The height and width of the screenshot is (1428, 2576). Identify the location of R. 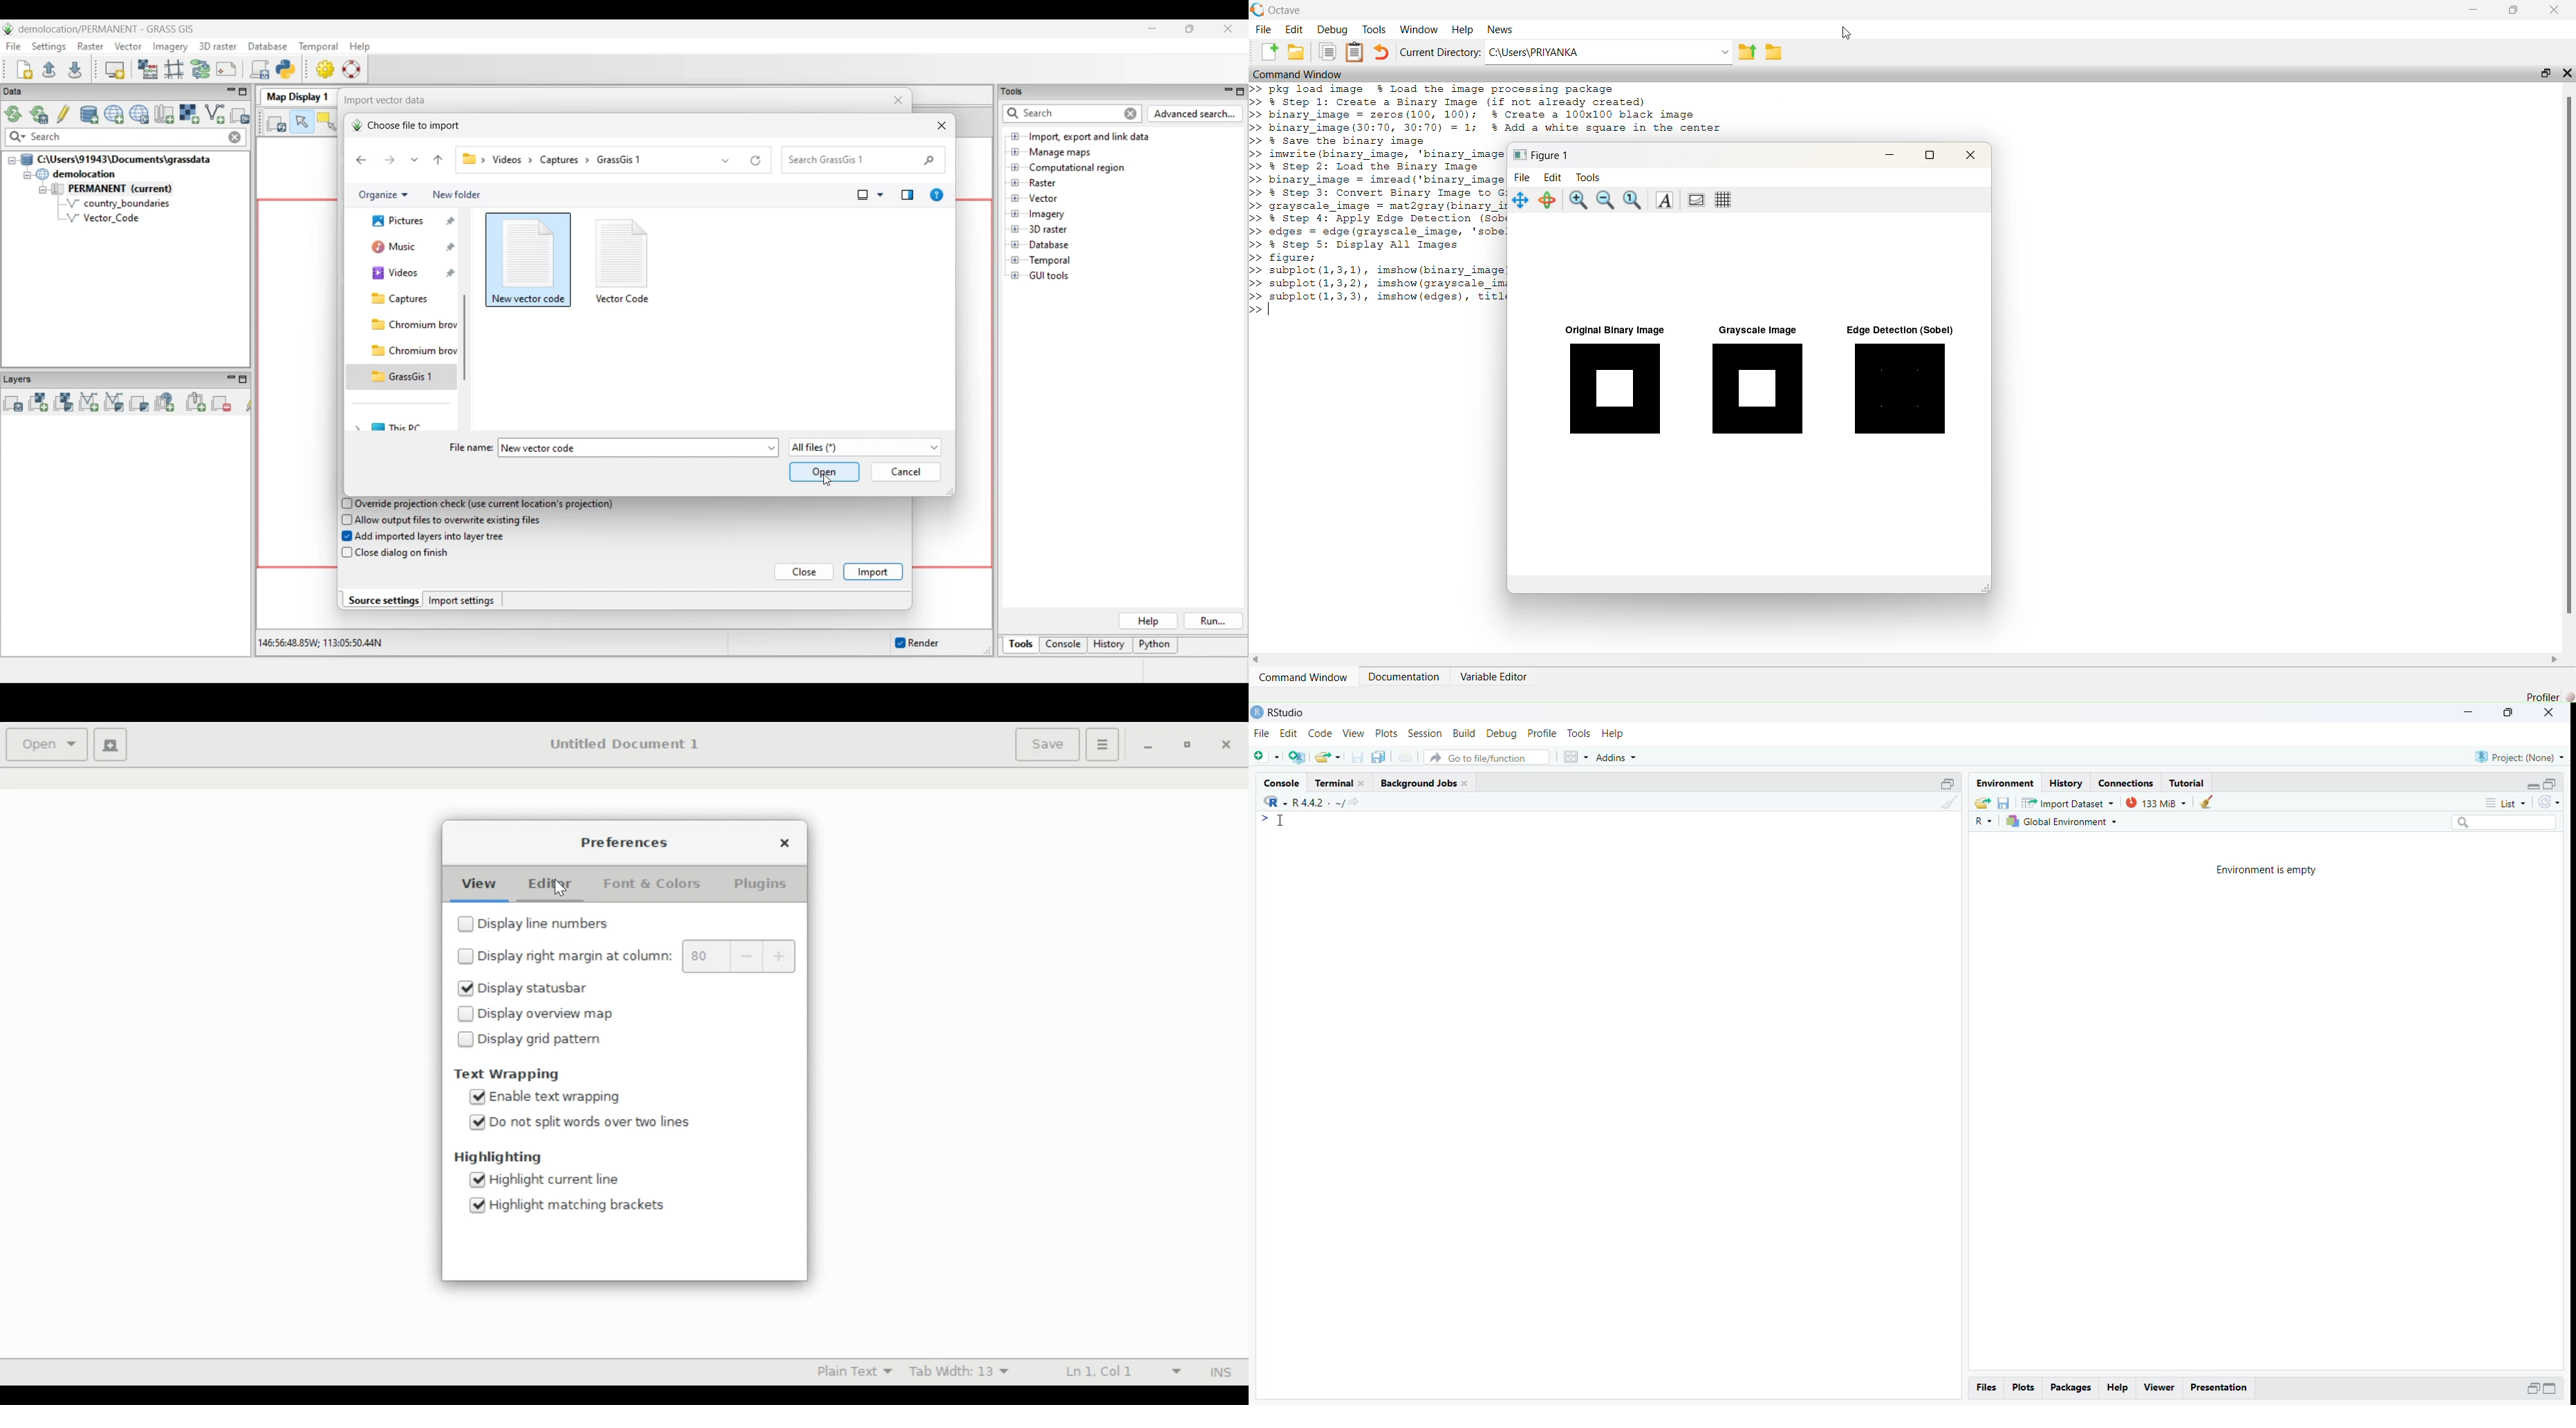
(1981, 822).